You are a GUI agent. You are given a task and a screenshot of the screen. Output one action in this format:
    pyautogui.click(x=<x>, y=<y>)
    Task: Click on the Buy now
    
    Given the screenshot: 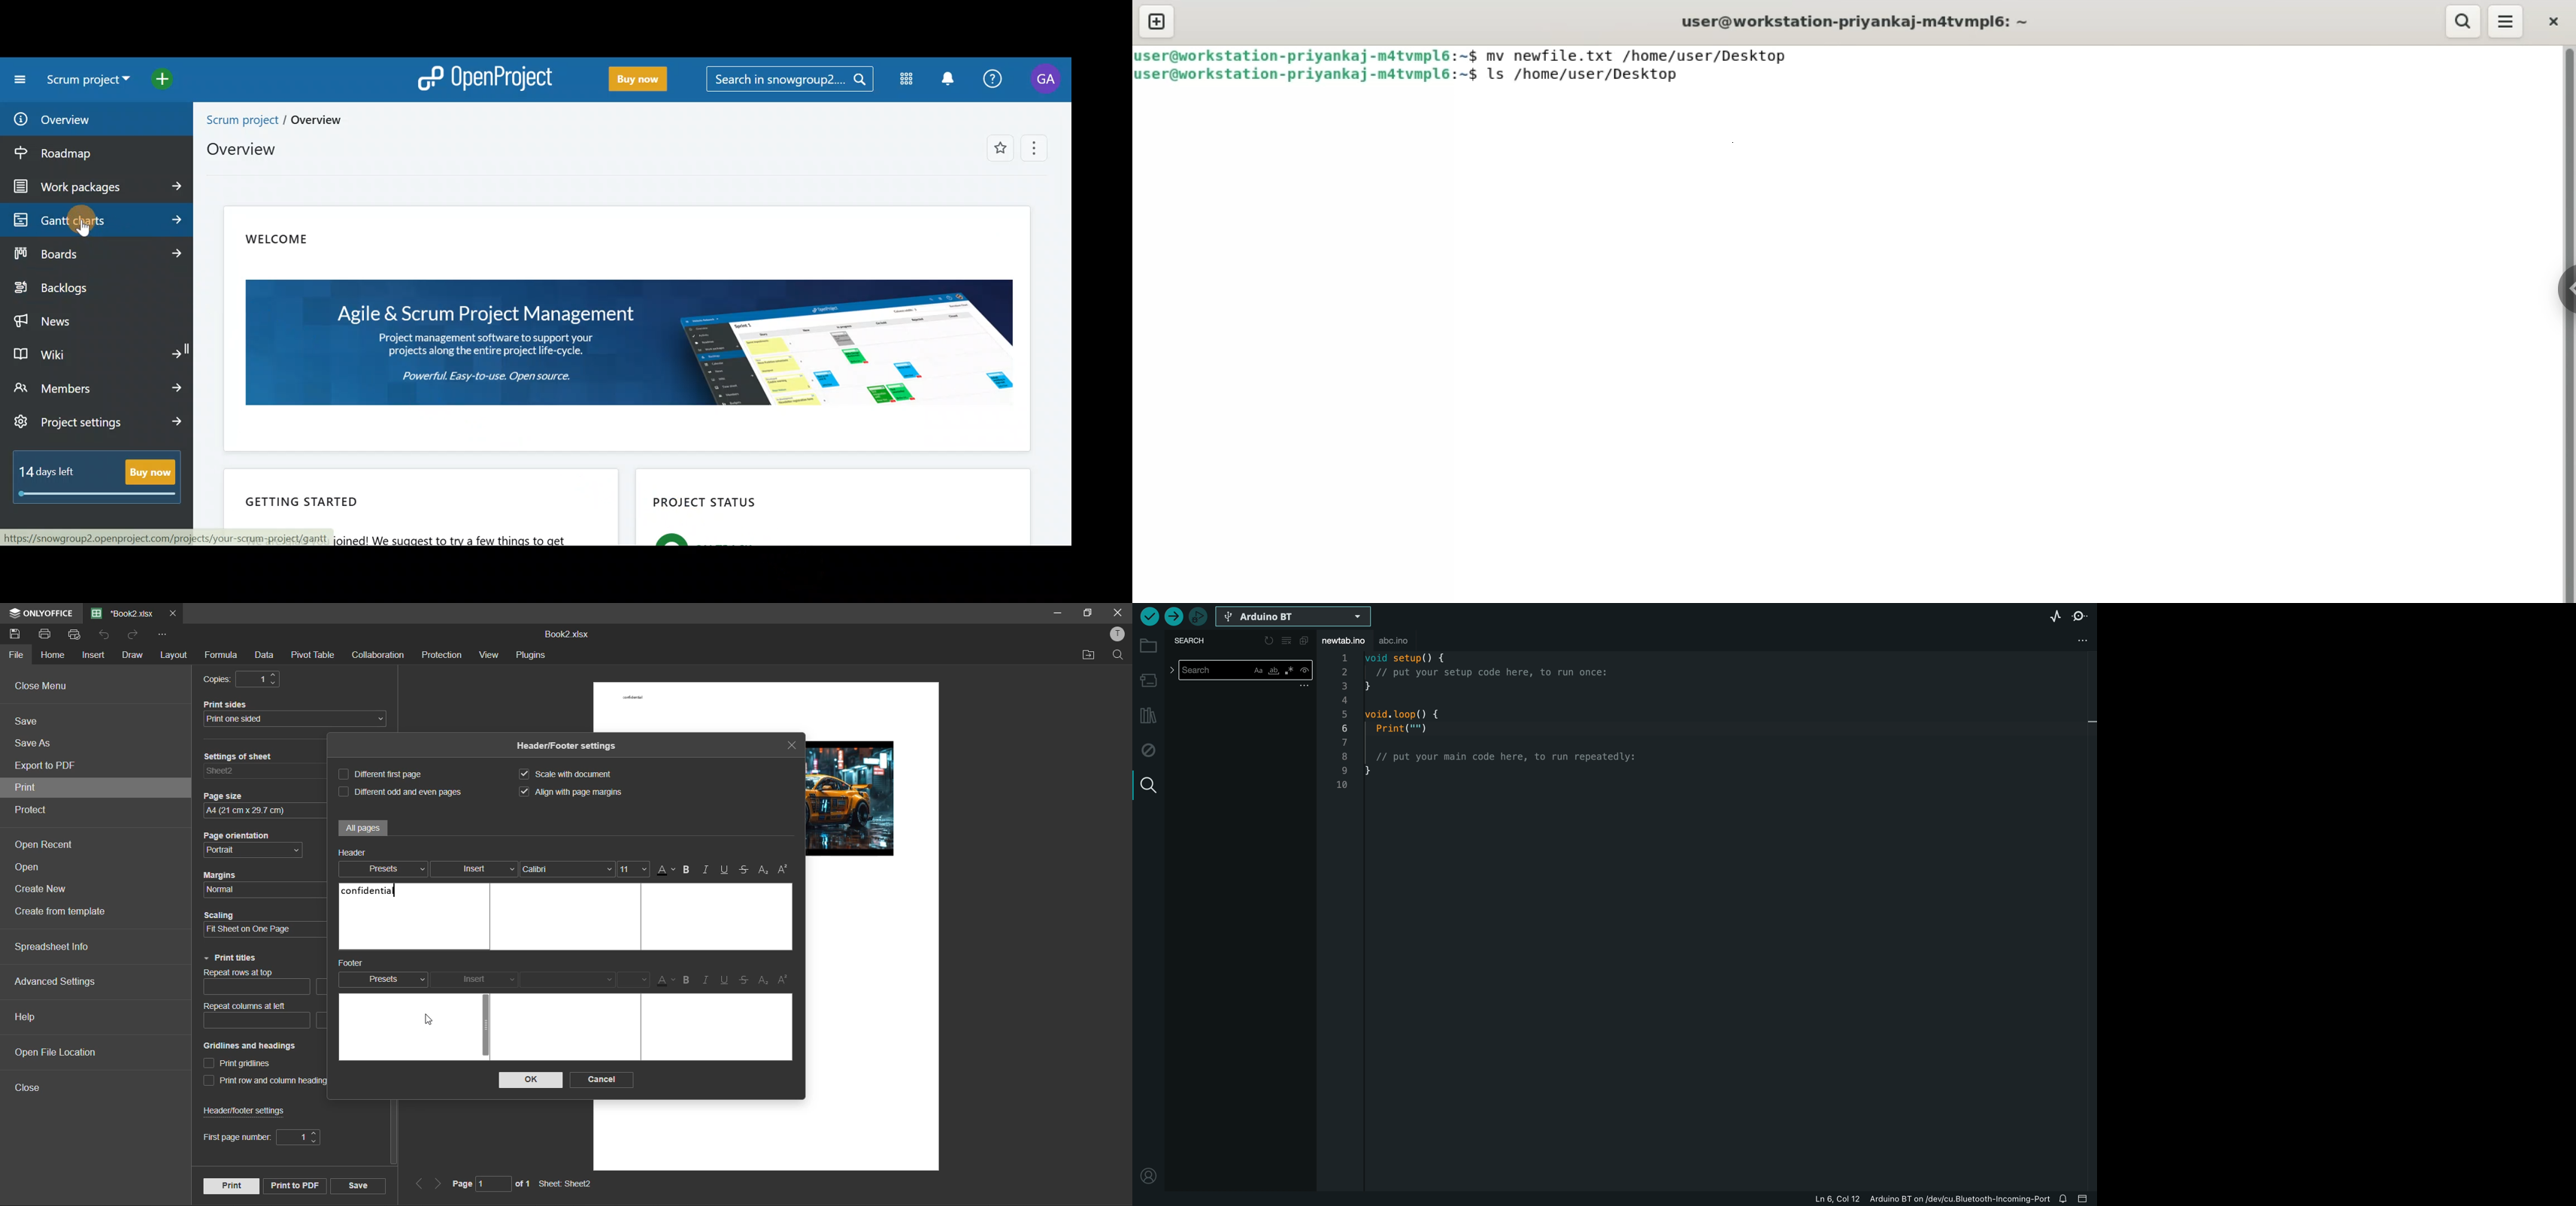 What is the action you would take?
    pyautogui.click(x=642, y=78)
    